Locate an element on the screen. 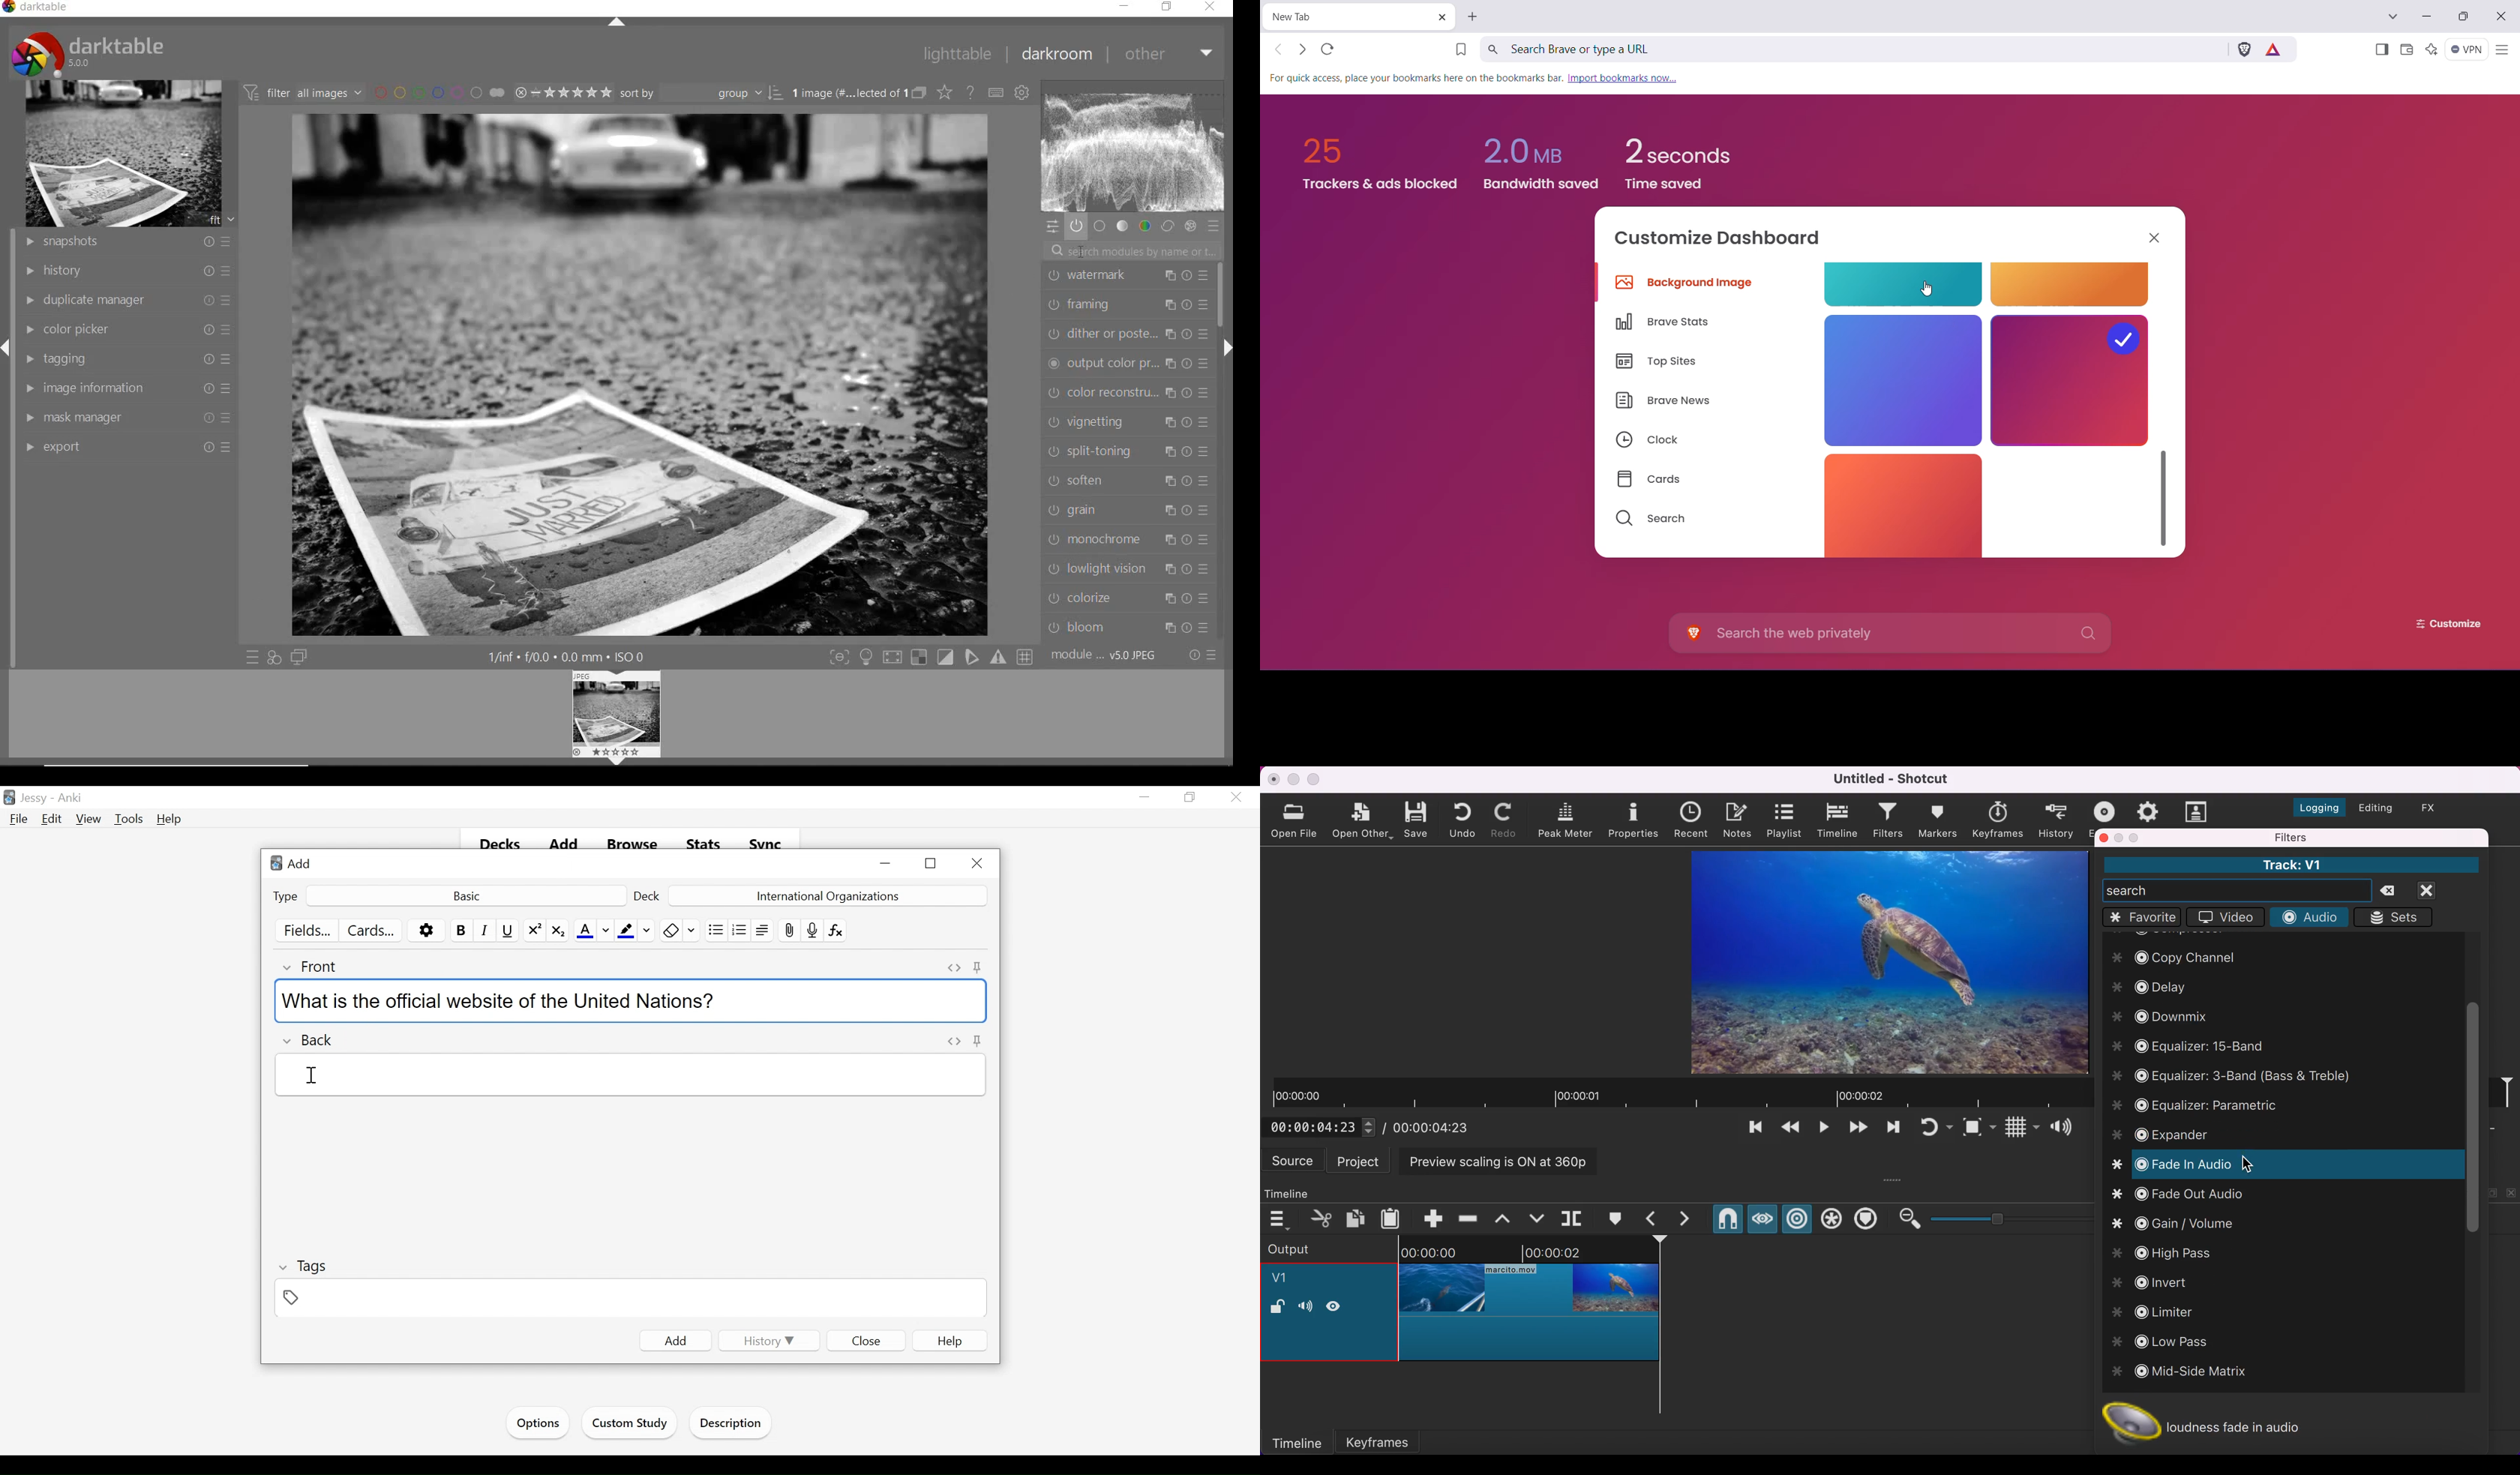 The width and height of the screenshot is (2520, 1484). clip duration is located at coordinates (1679, 1094).